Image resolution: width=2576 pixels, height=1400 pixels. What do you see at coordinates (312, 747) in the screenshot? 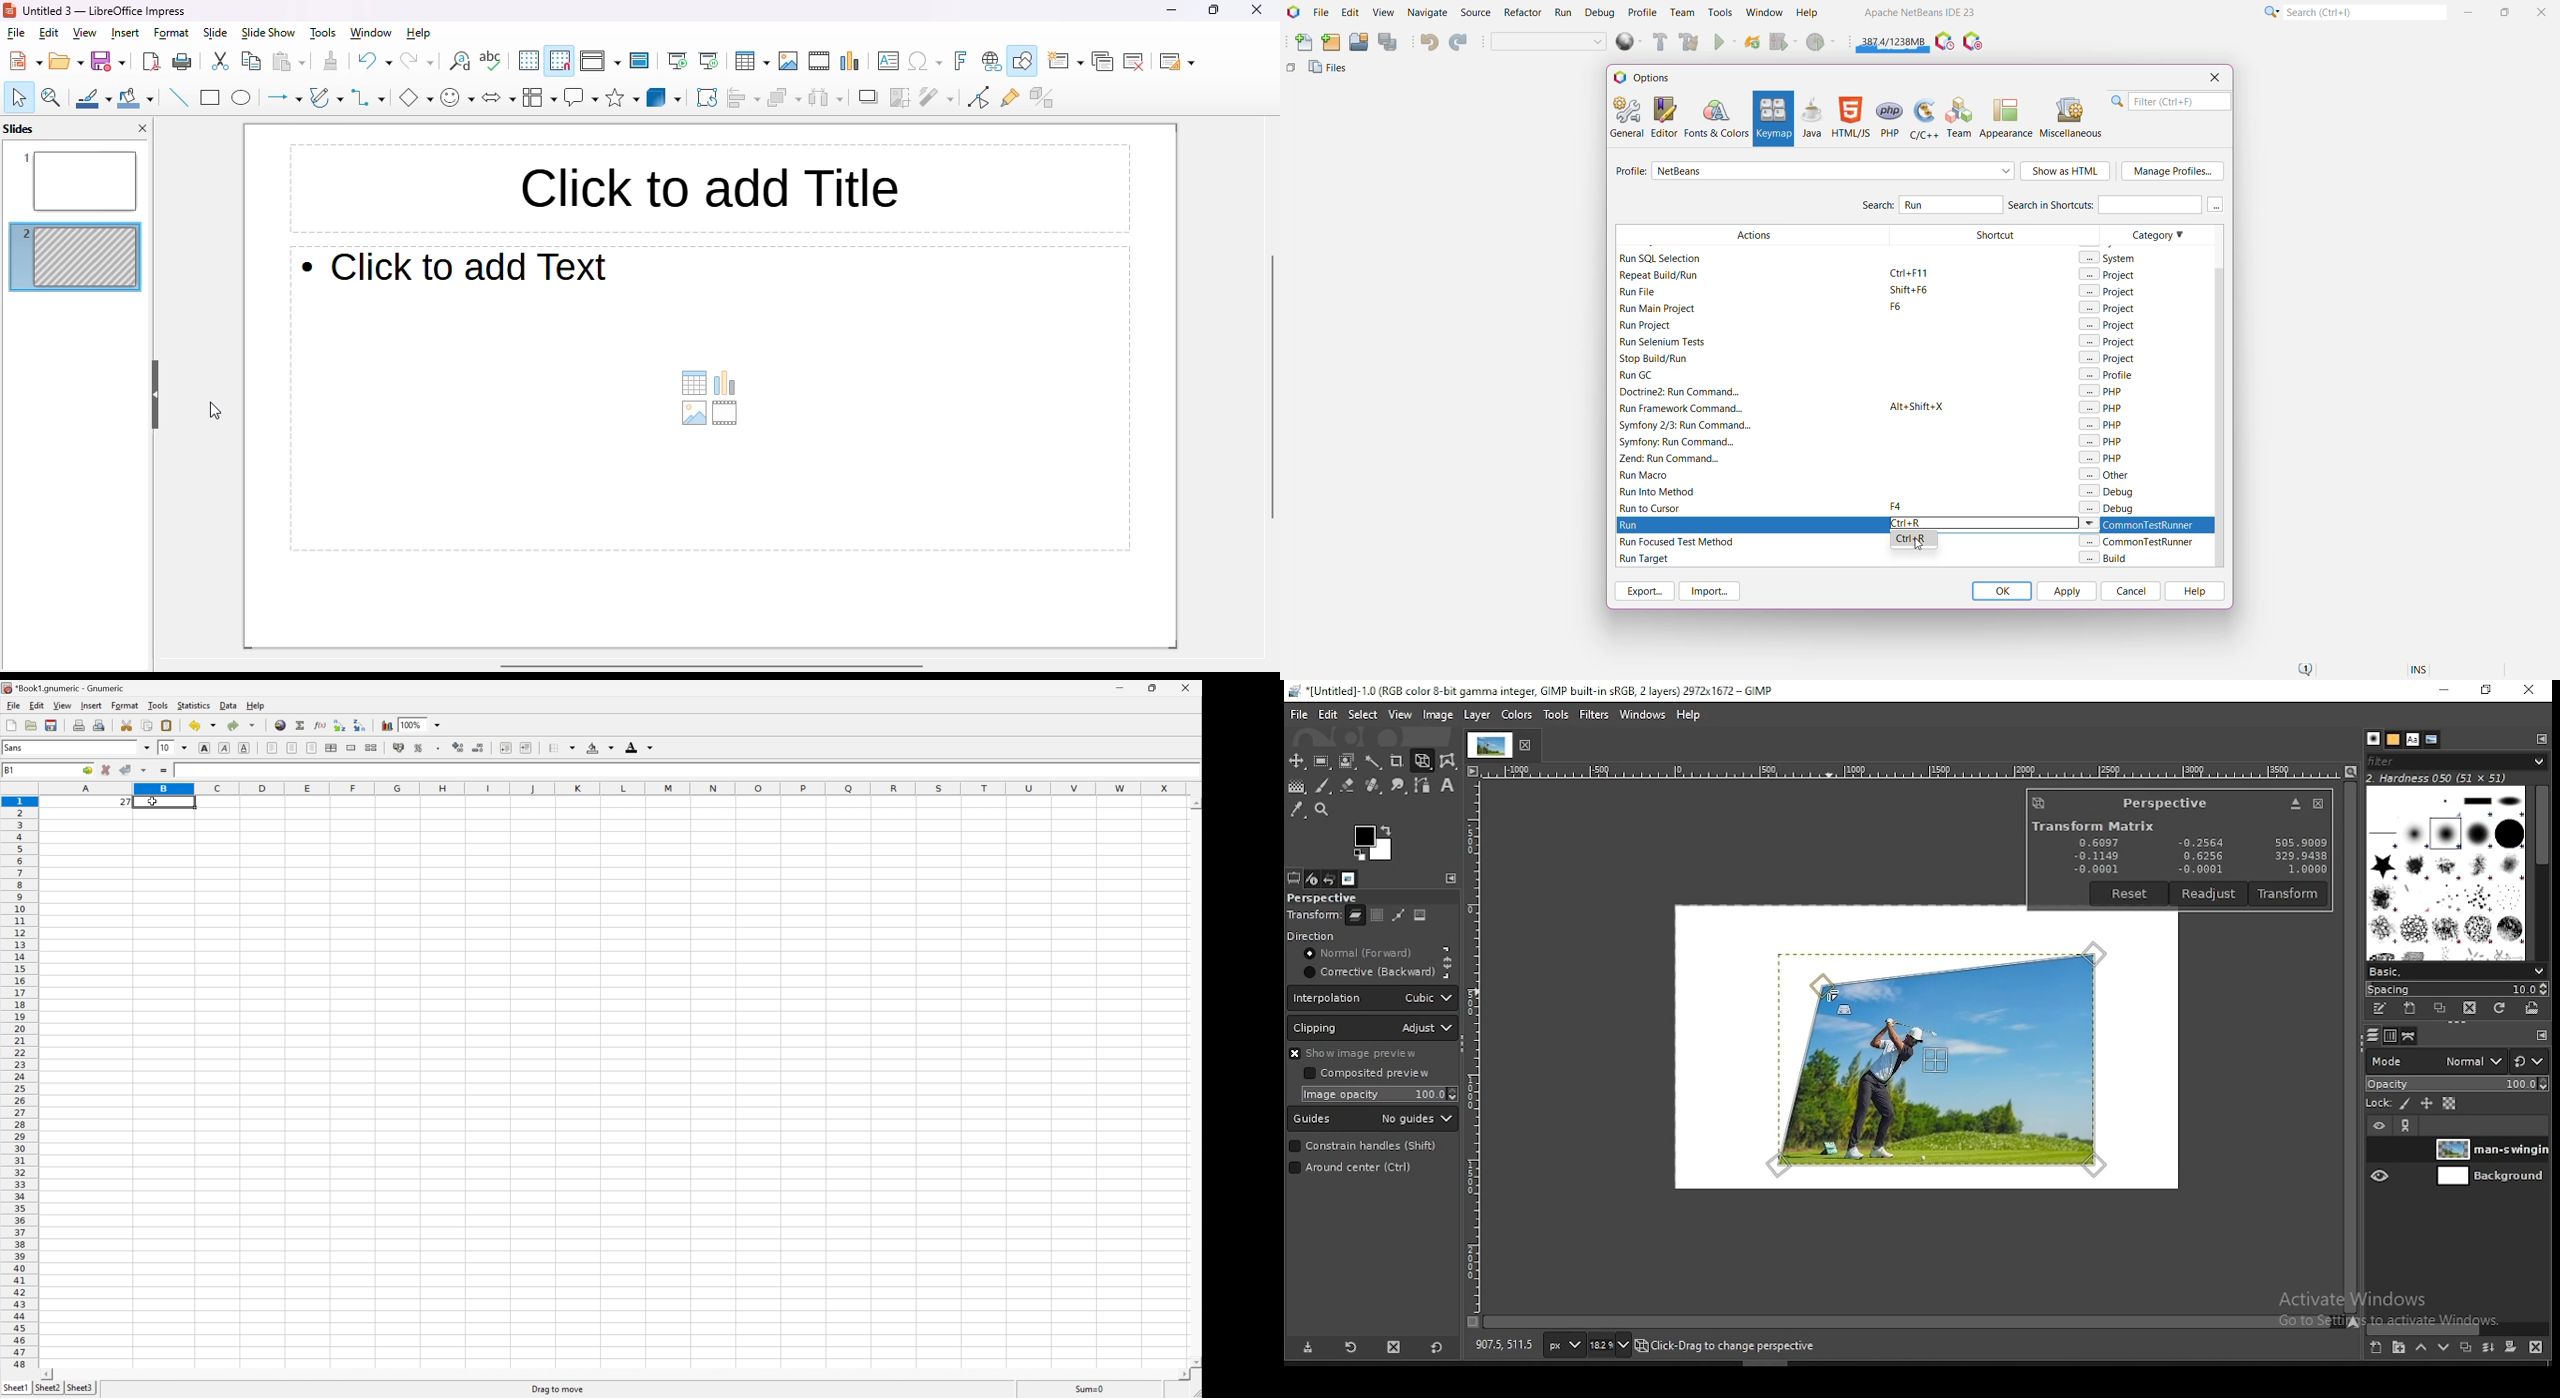
I see `Align Right` at bounding box center [312, 747].